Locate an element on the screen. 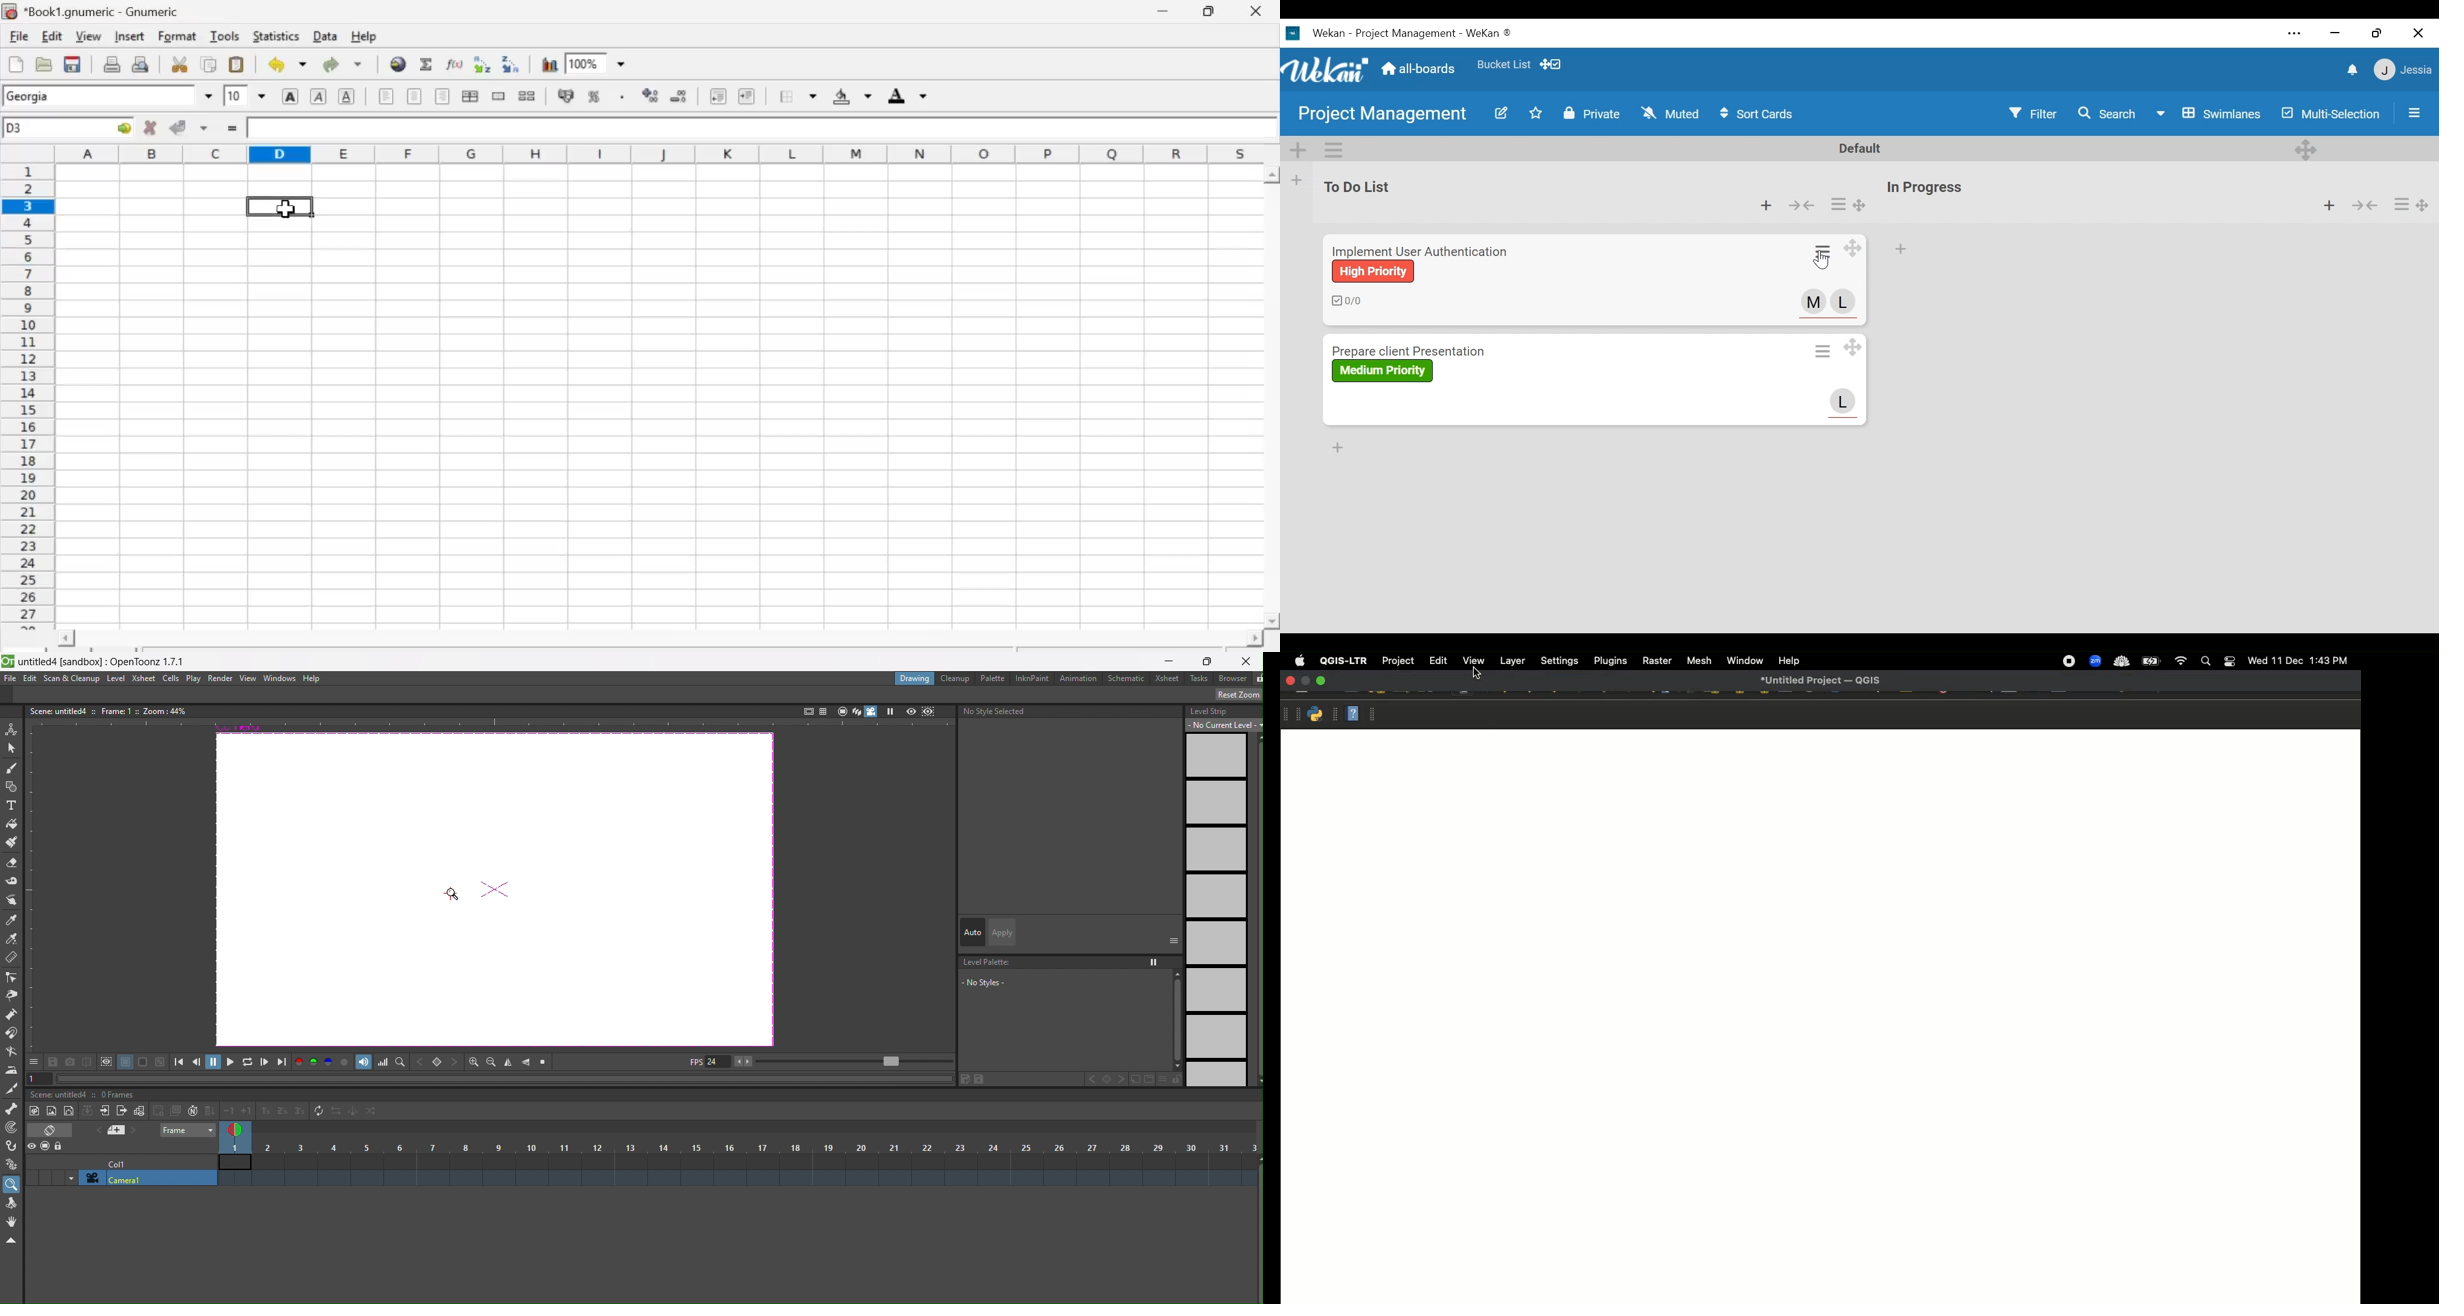  Background is located at coordinates (853, 95).